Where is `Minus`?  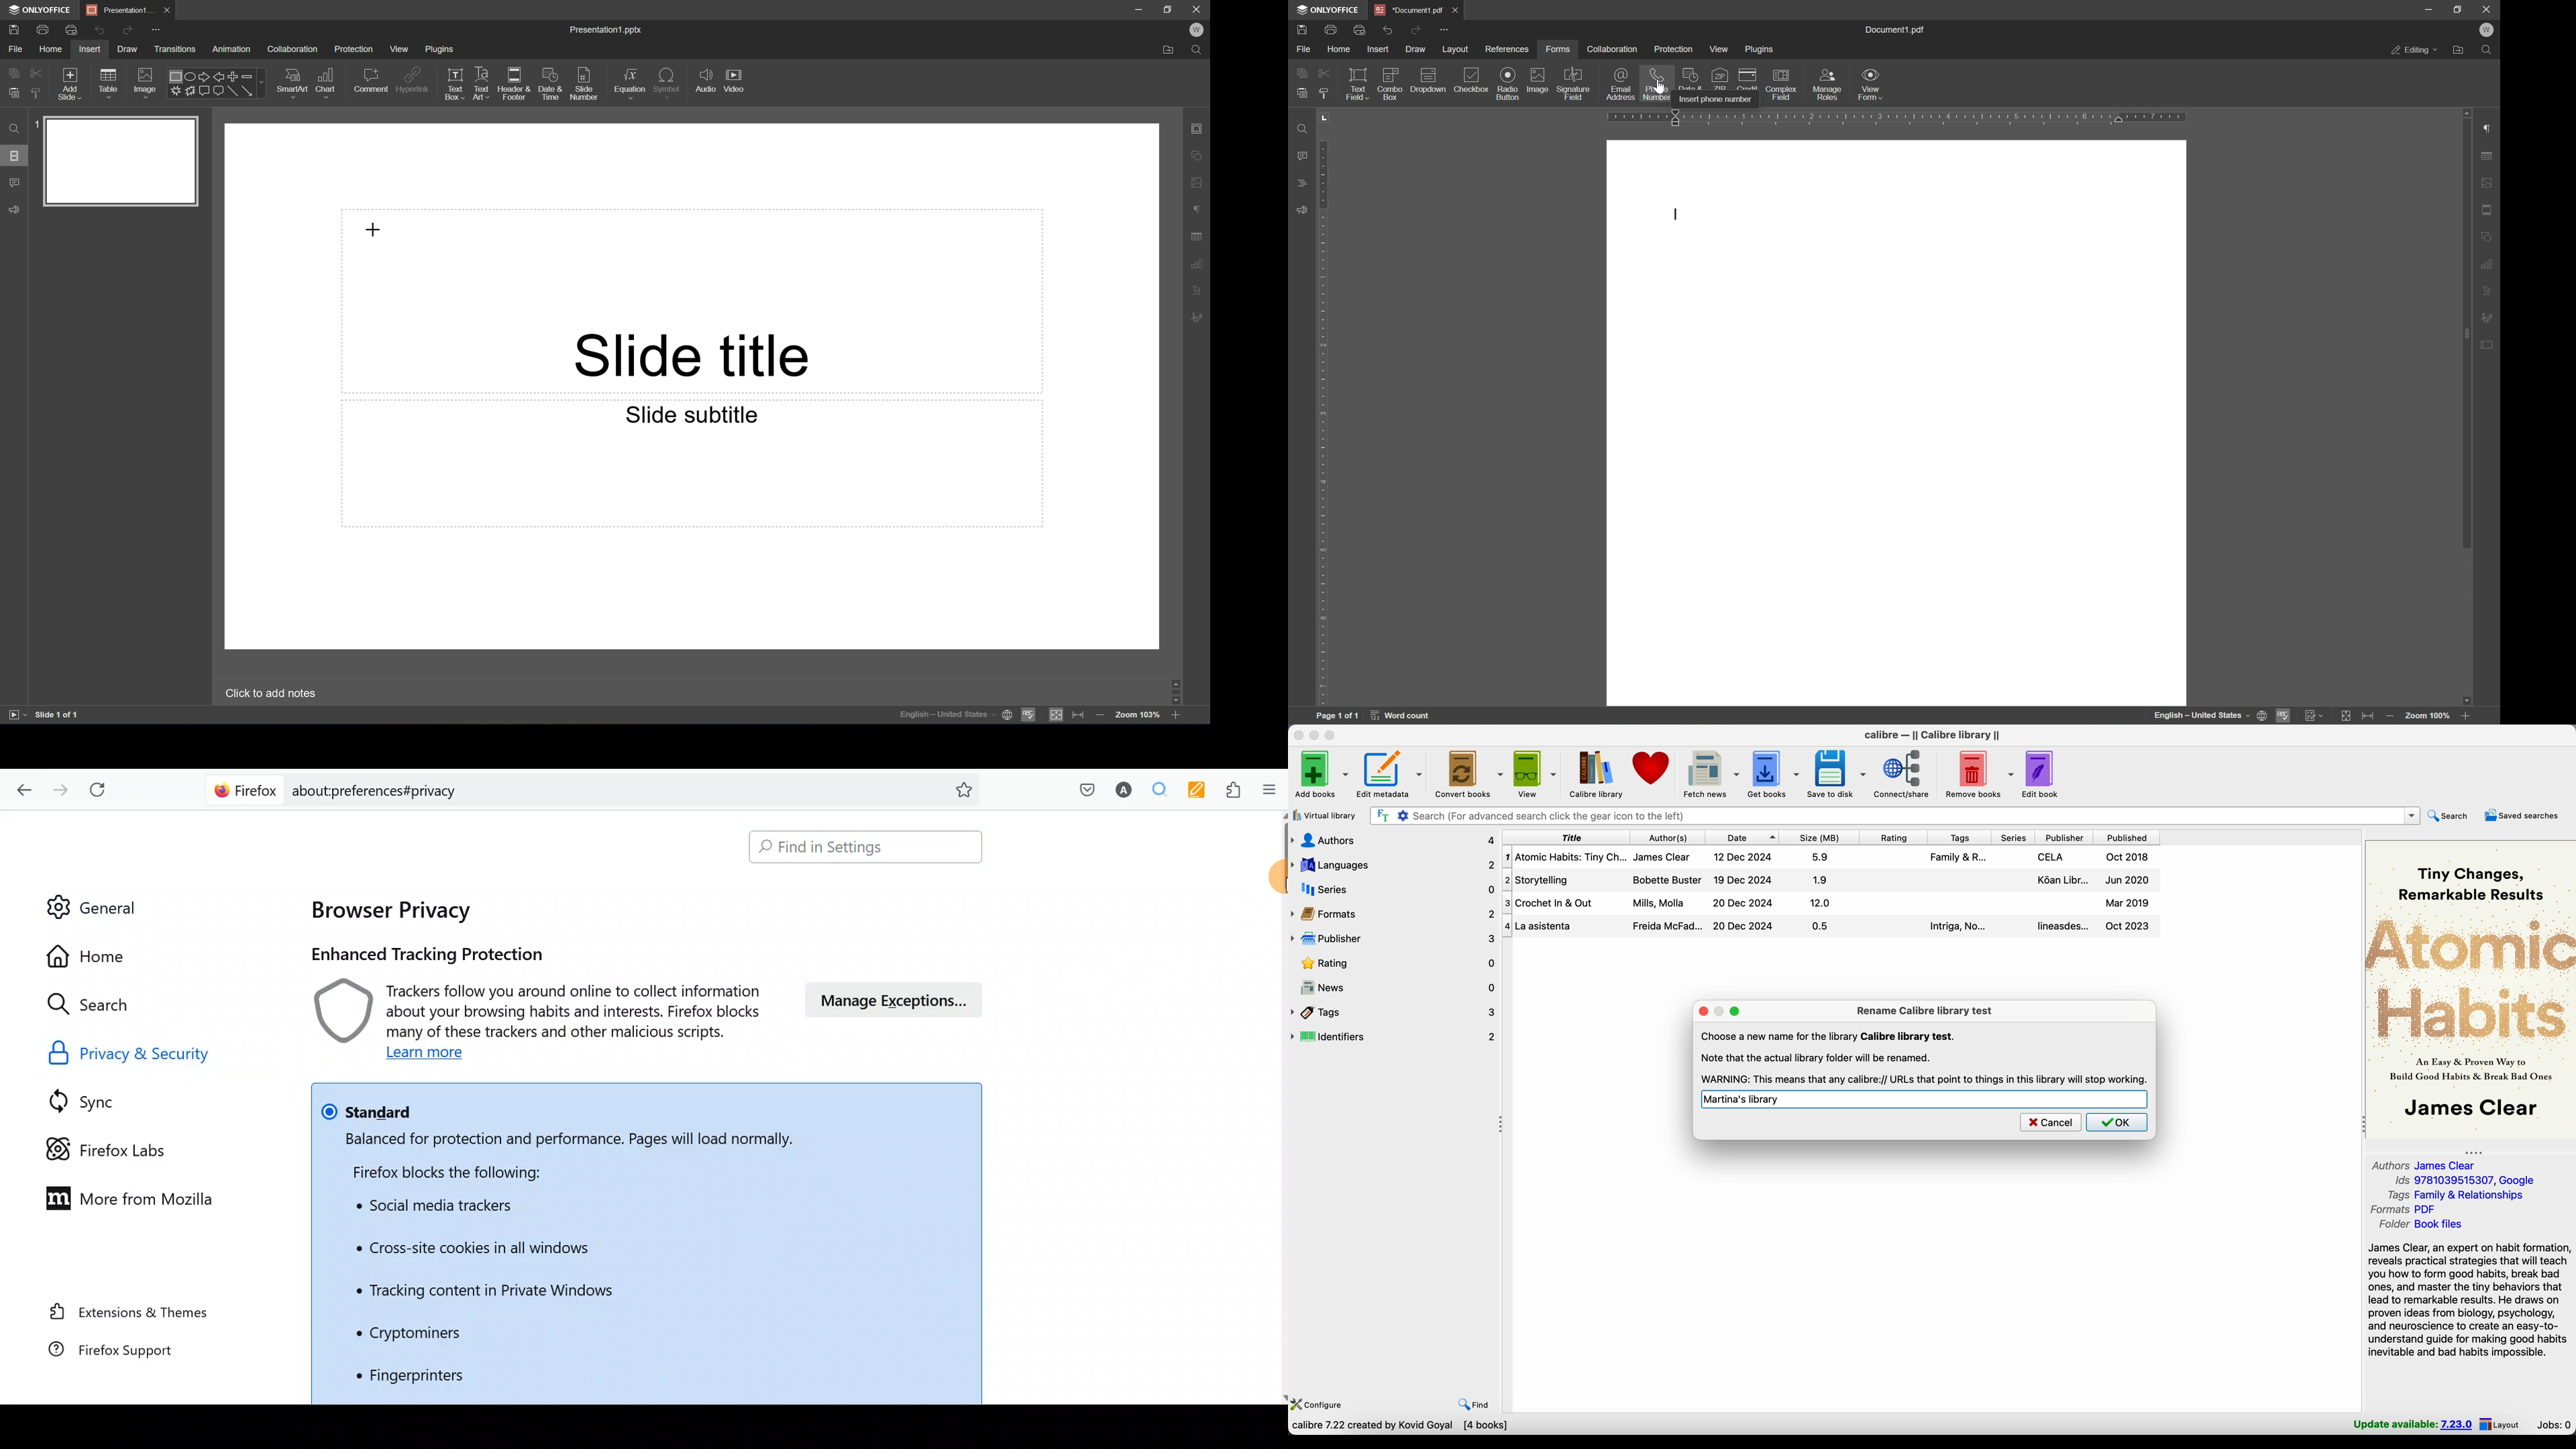
Minus is located at coordinates (253, 76).